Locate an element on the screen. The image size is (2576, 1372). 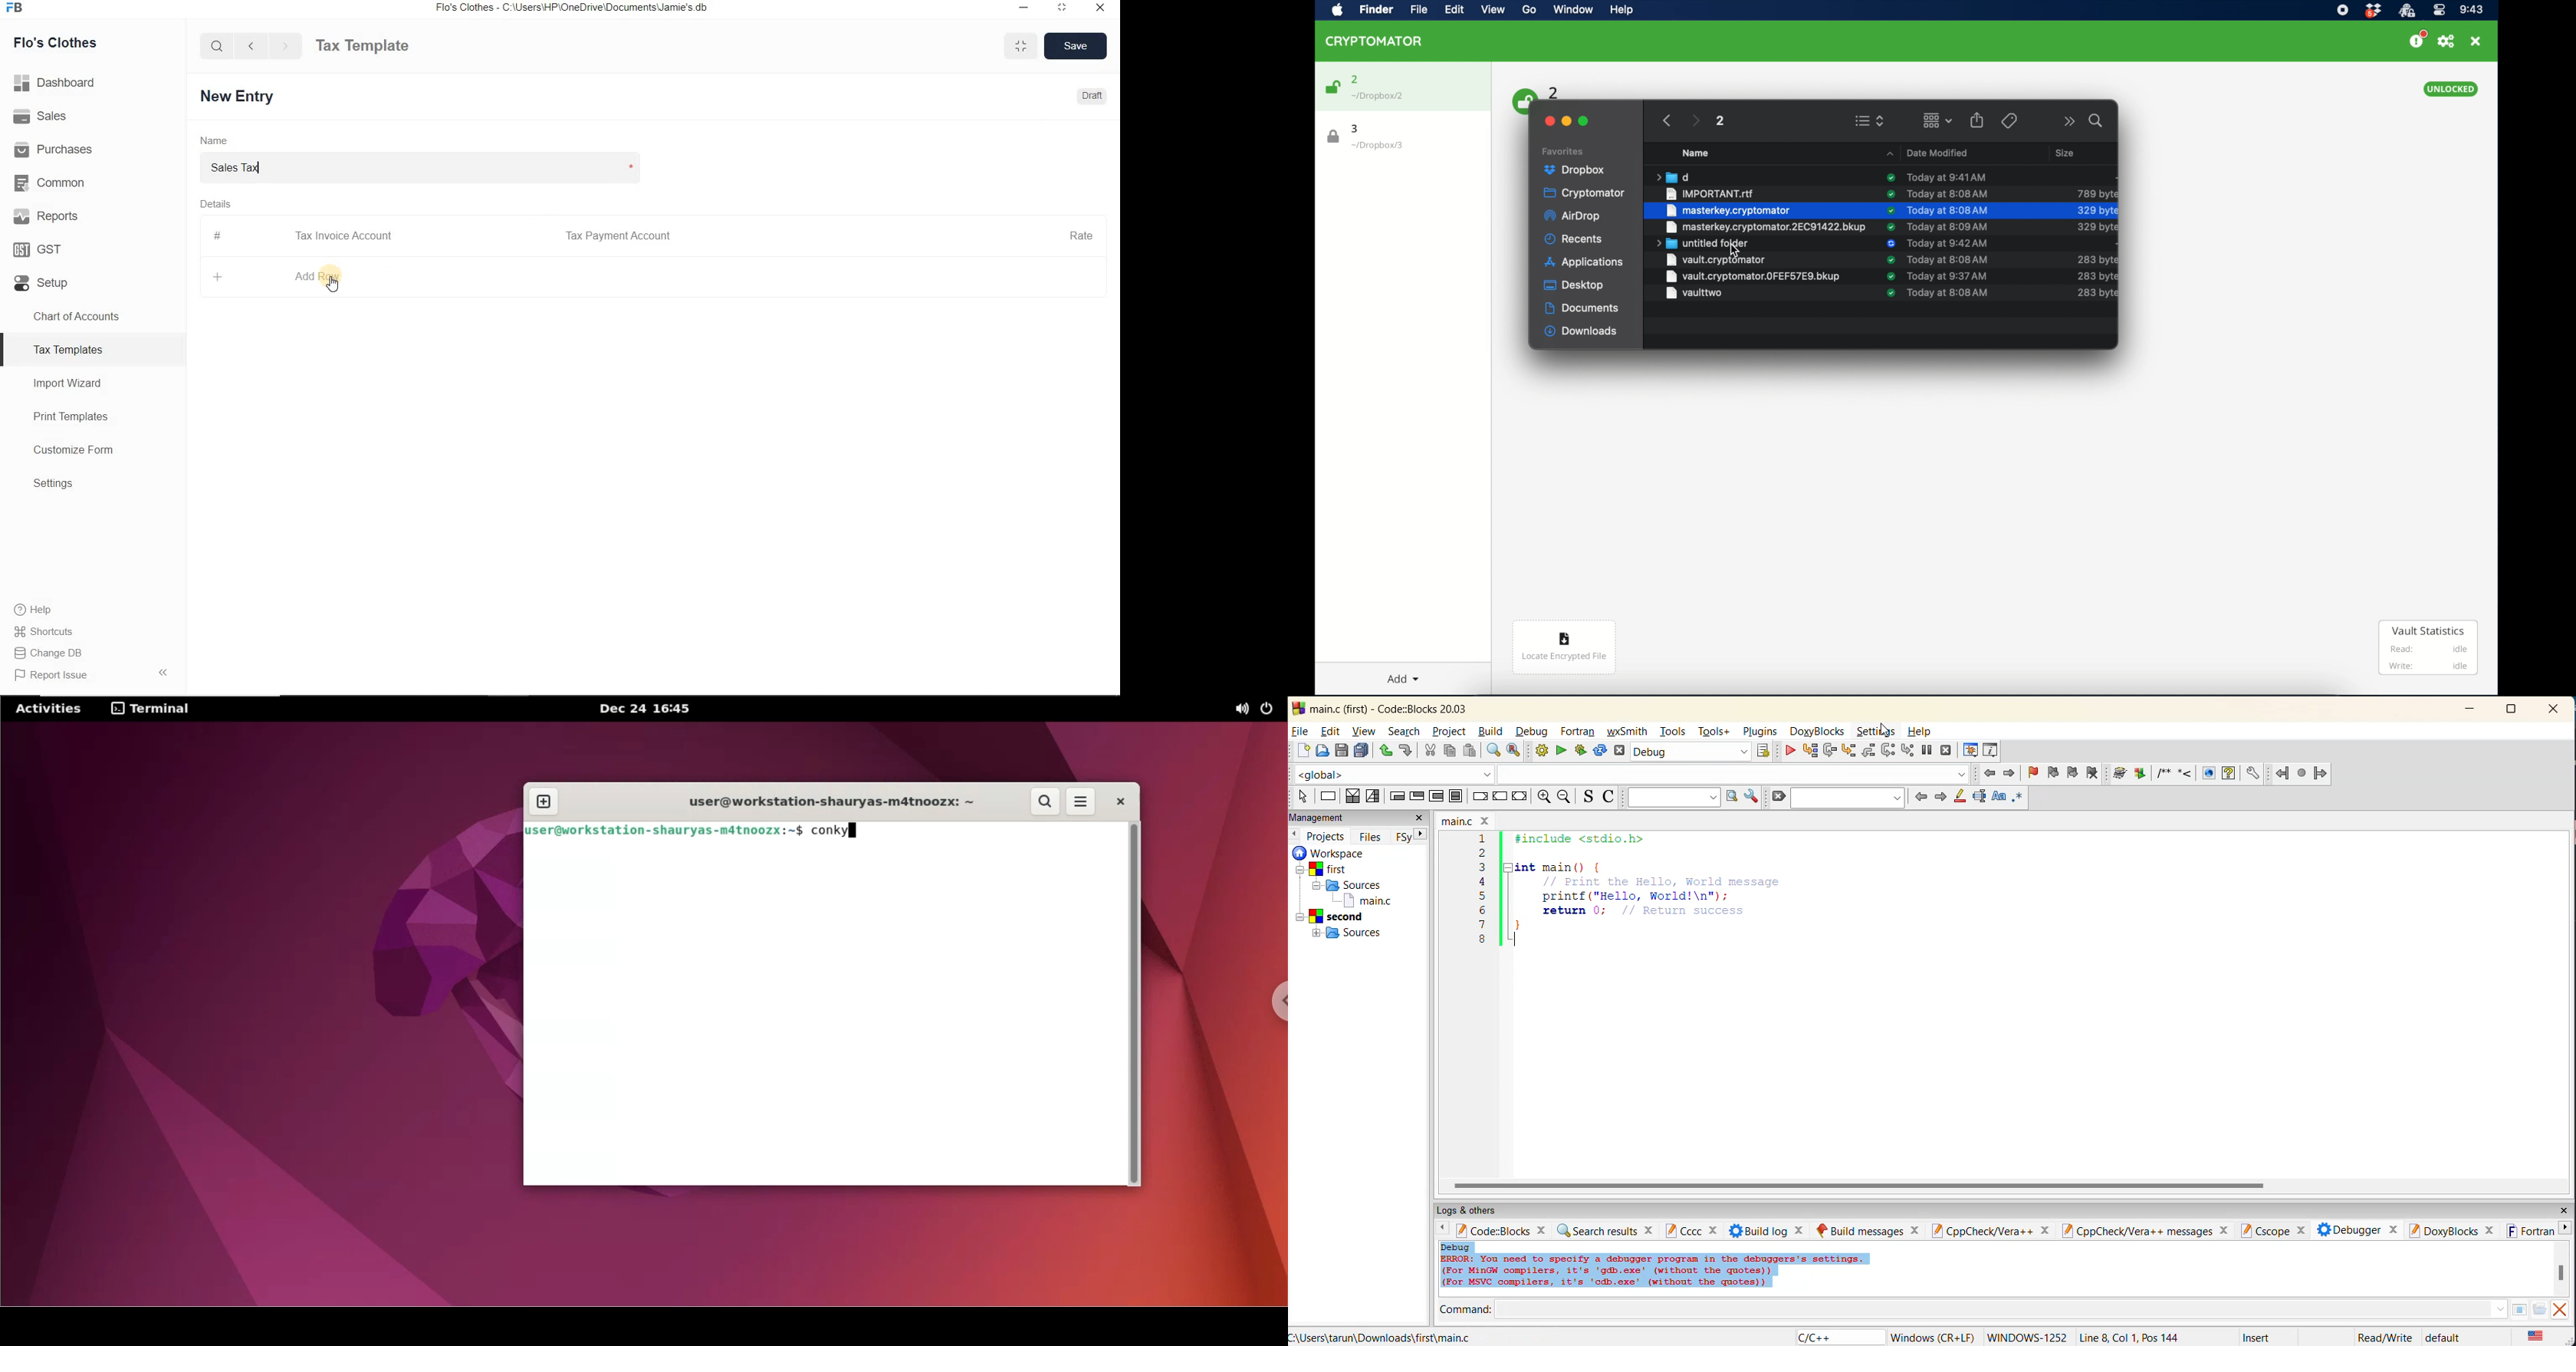
New Entry is located at coordinates (240, 97).